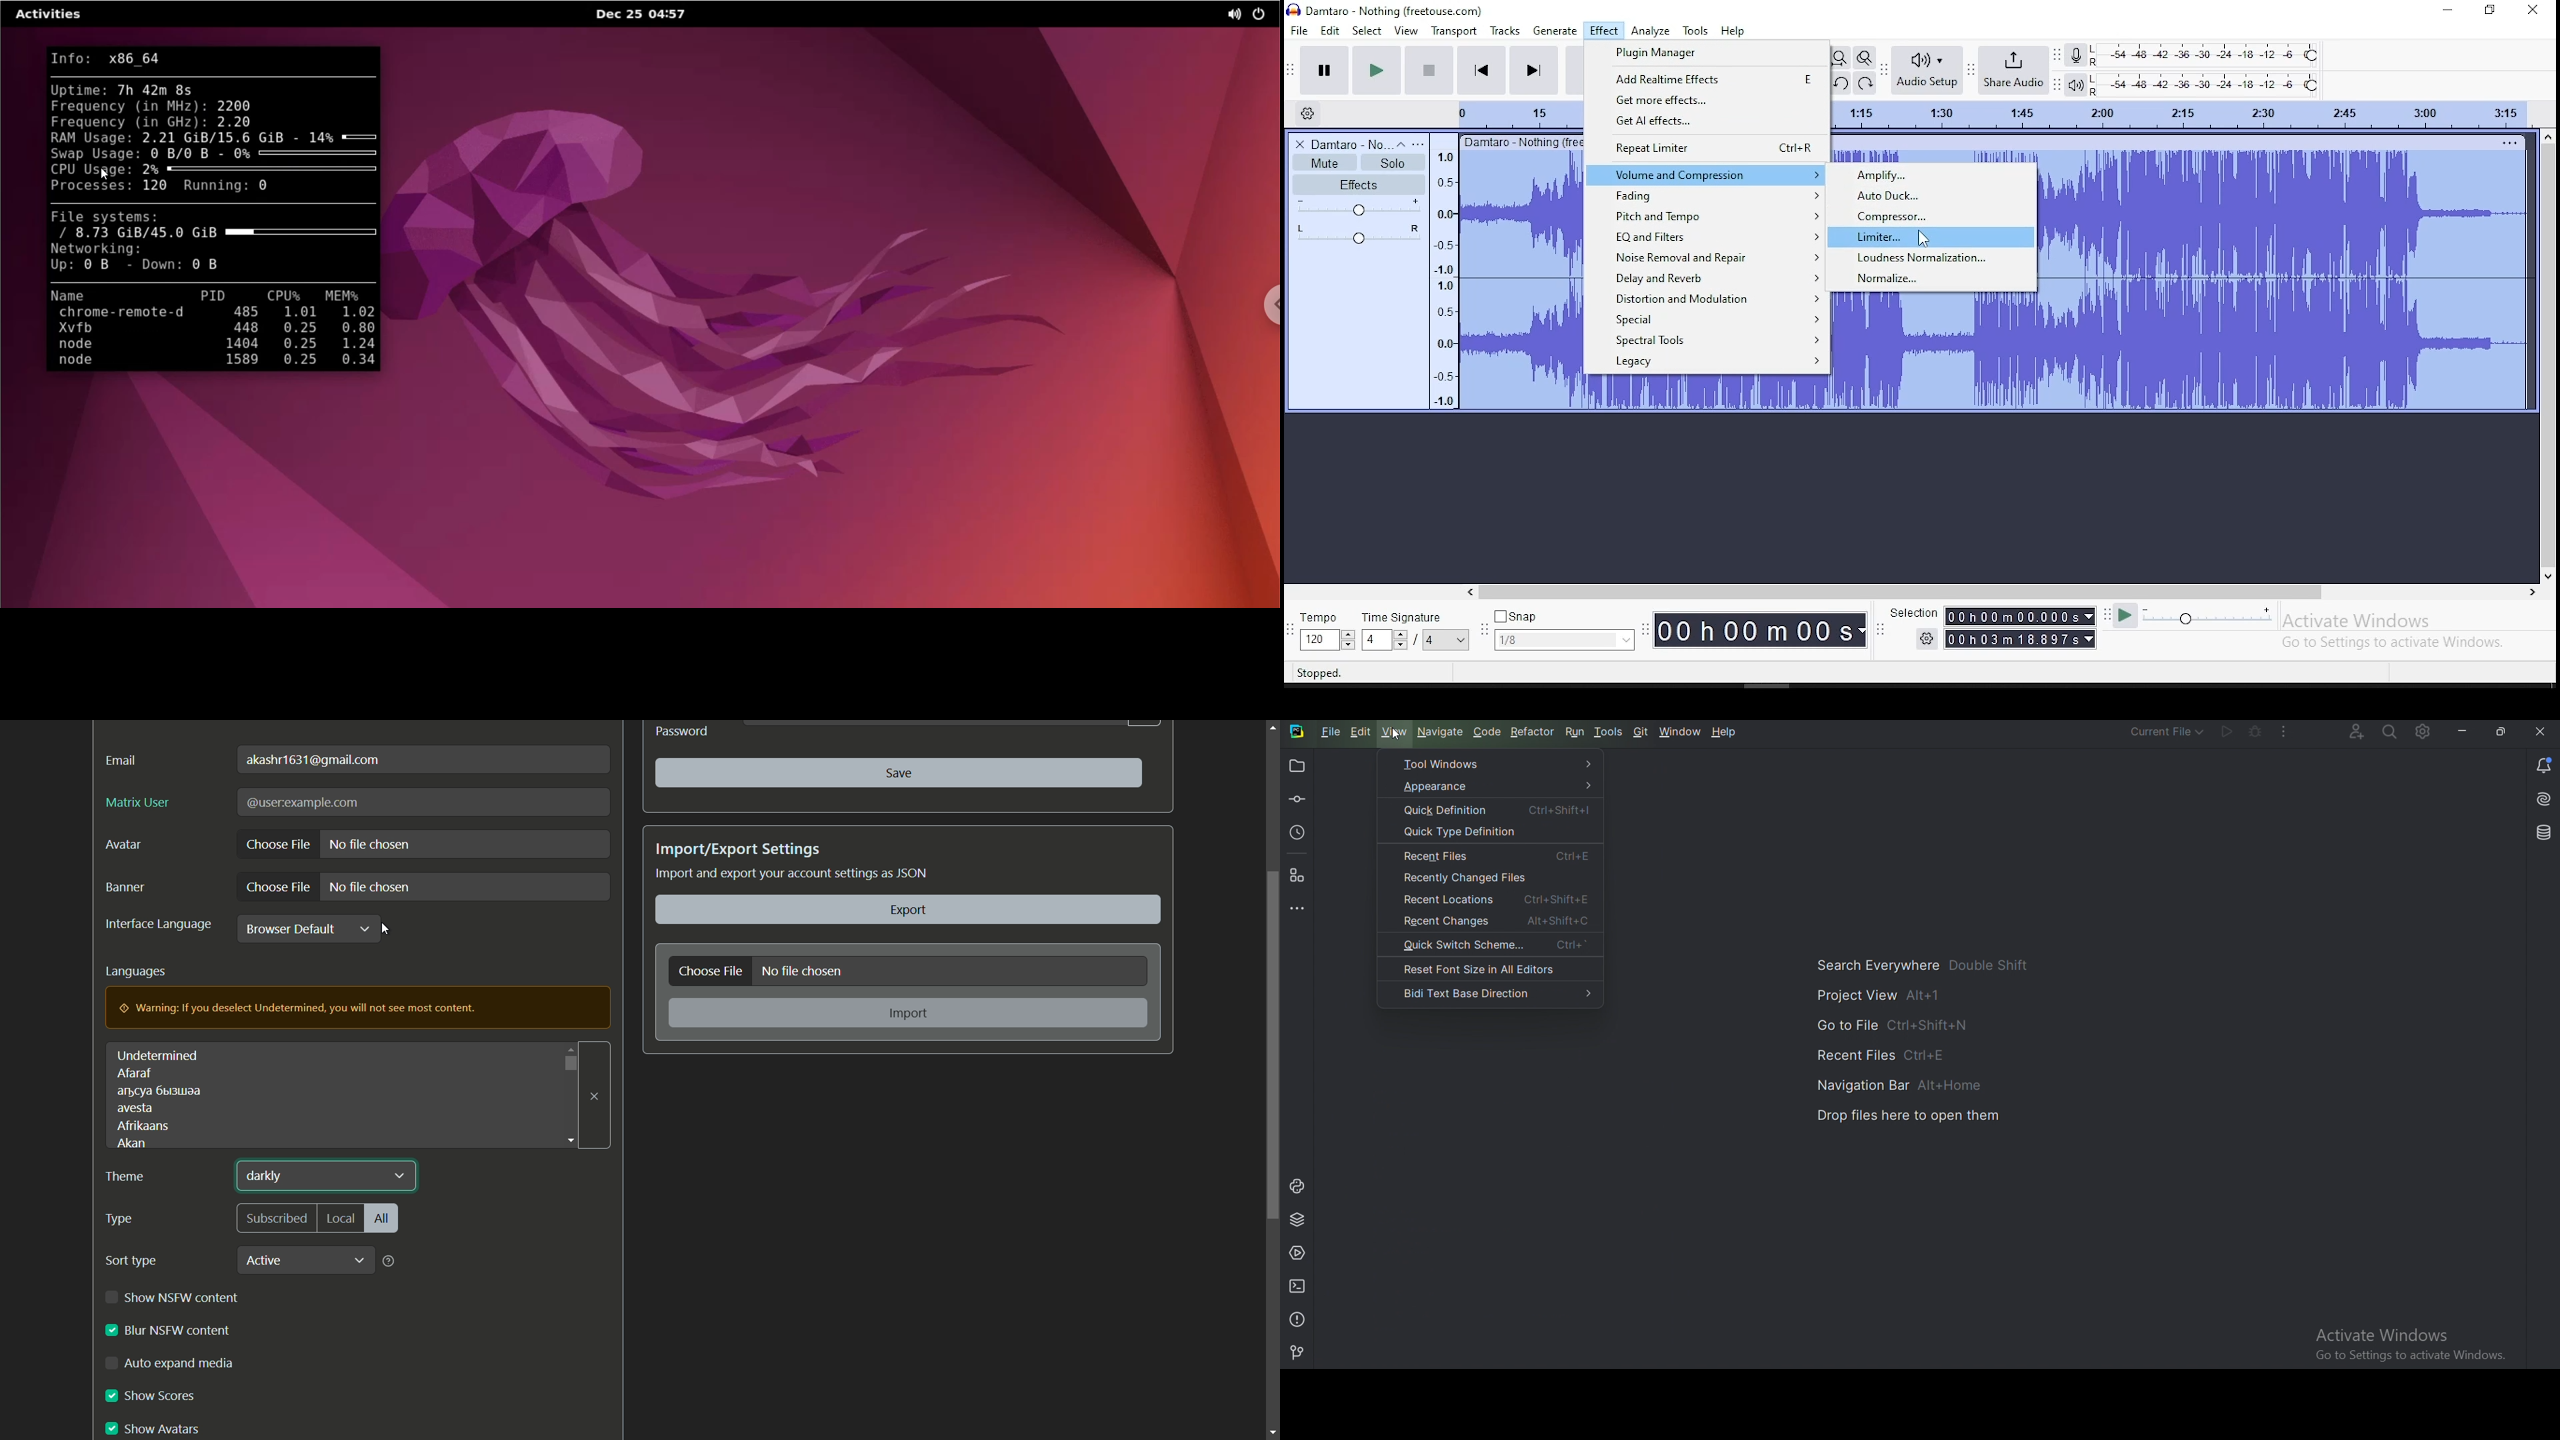 This screenshot has height=1456, width=2576. What do you see at coordinates (1926, 640) in the screenshot?
I see `settings` at bounding box center [1926, 640].